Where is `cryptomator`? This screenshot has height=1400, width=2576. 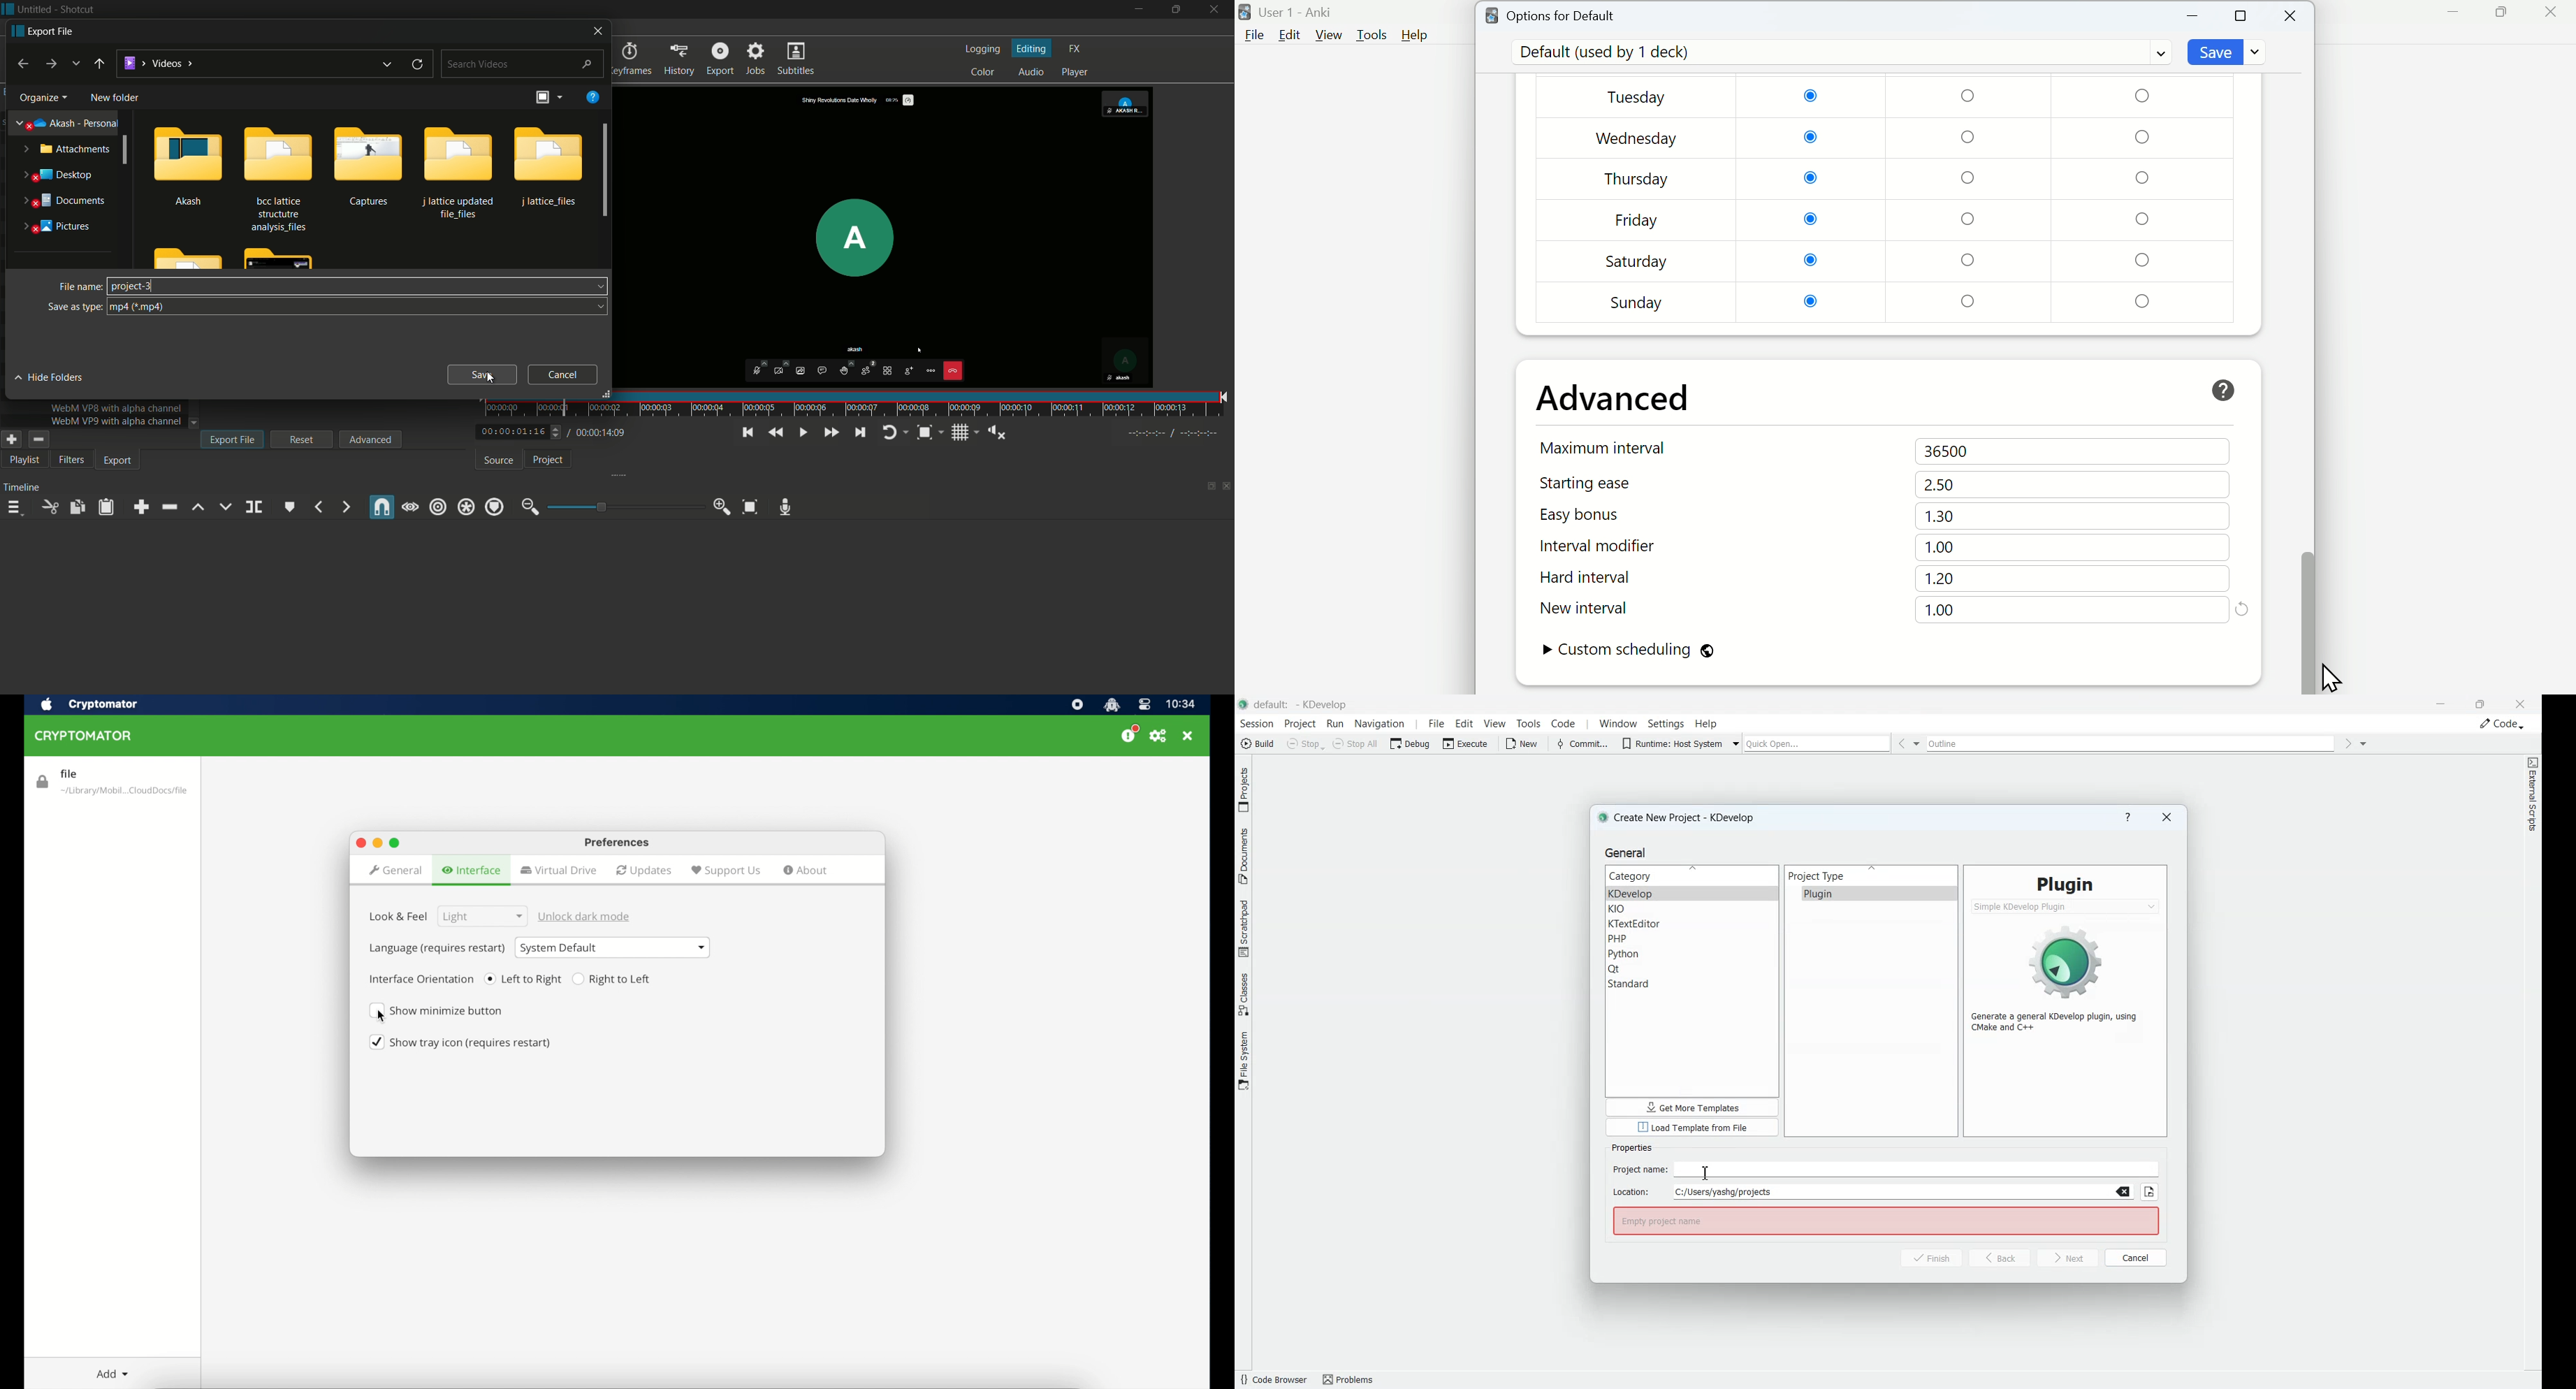
cryptomator is located at coordinates (104, 704).